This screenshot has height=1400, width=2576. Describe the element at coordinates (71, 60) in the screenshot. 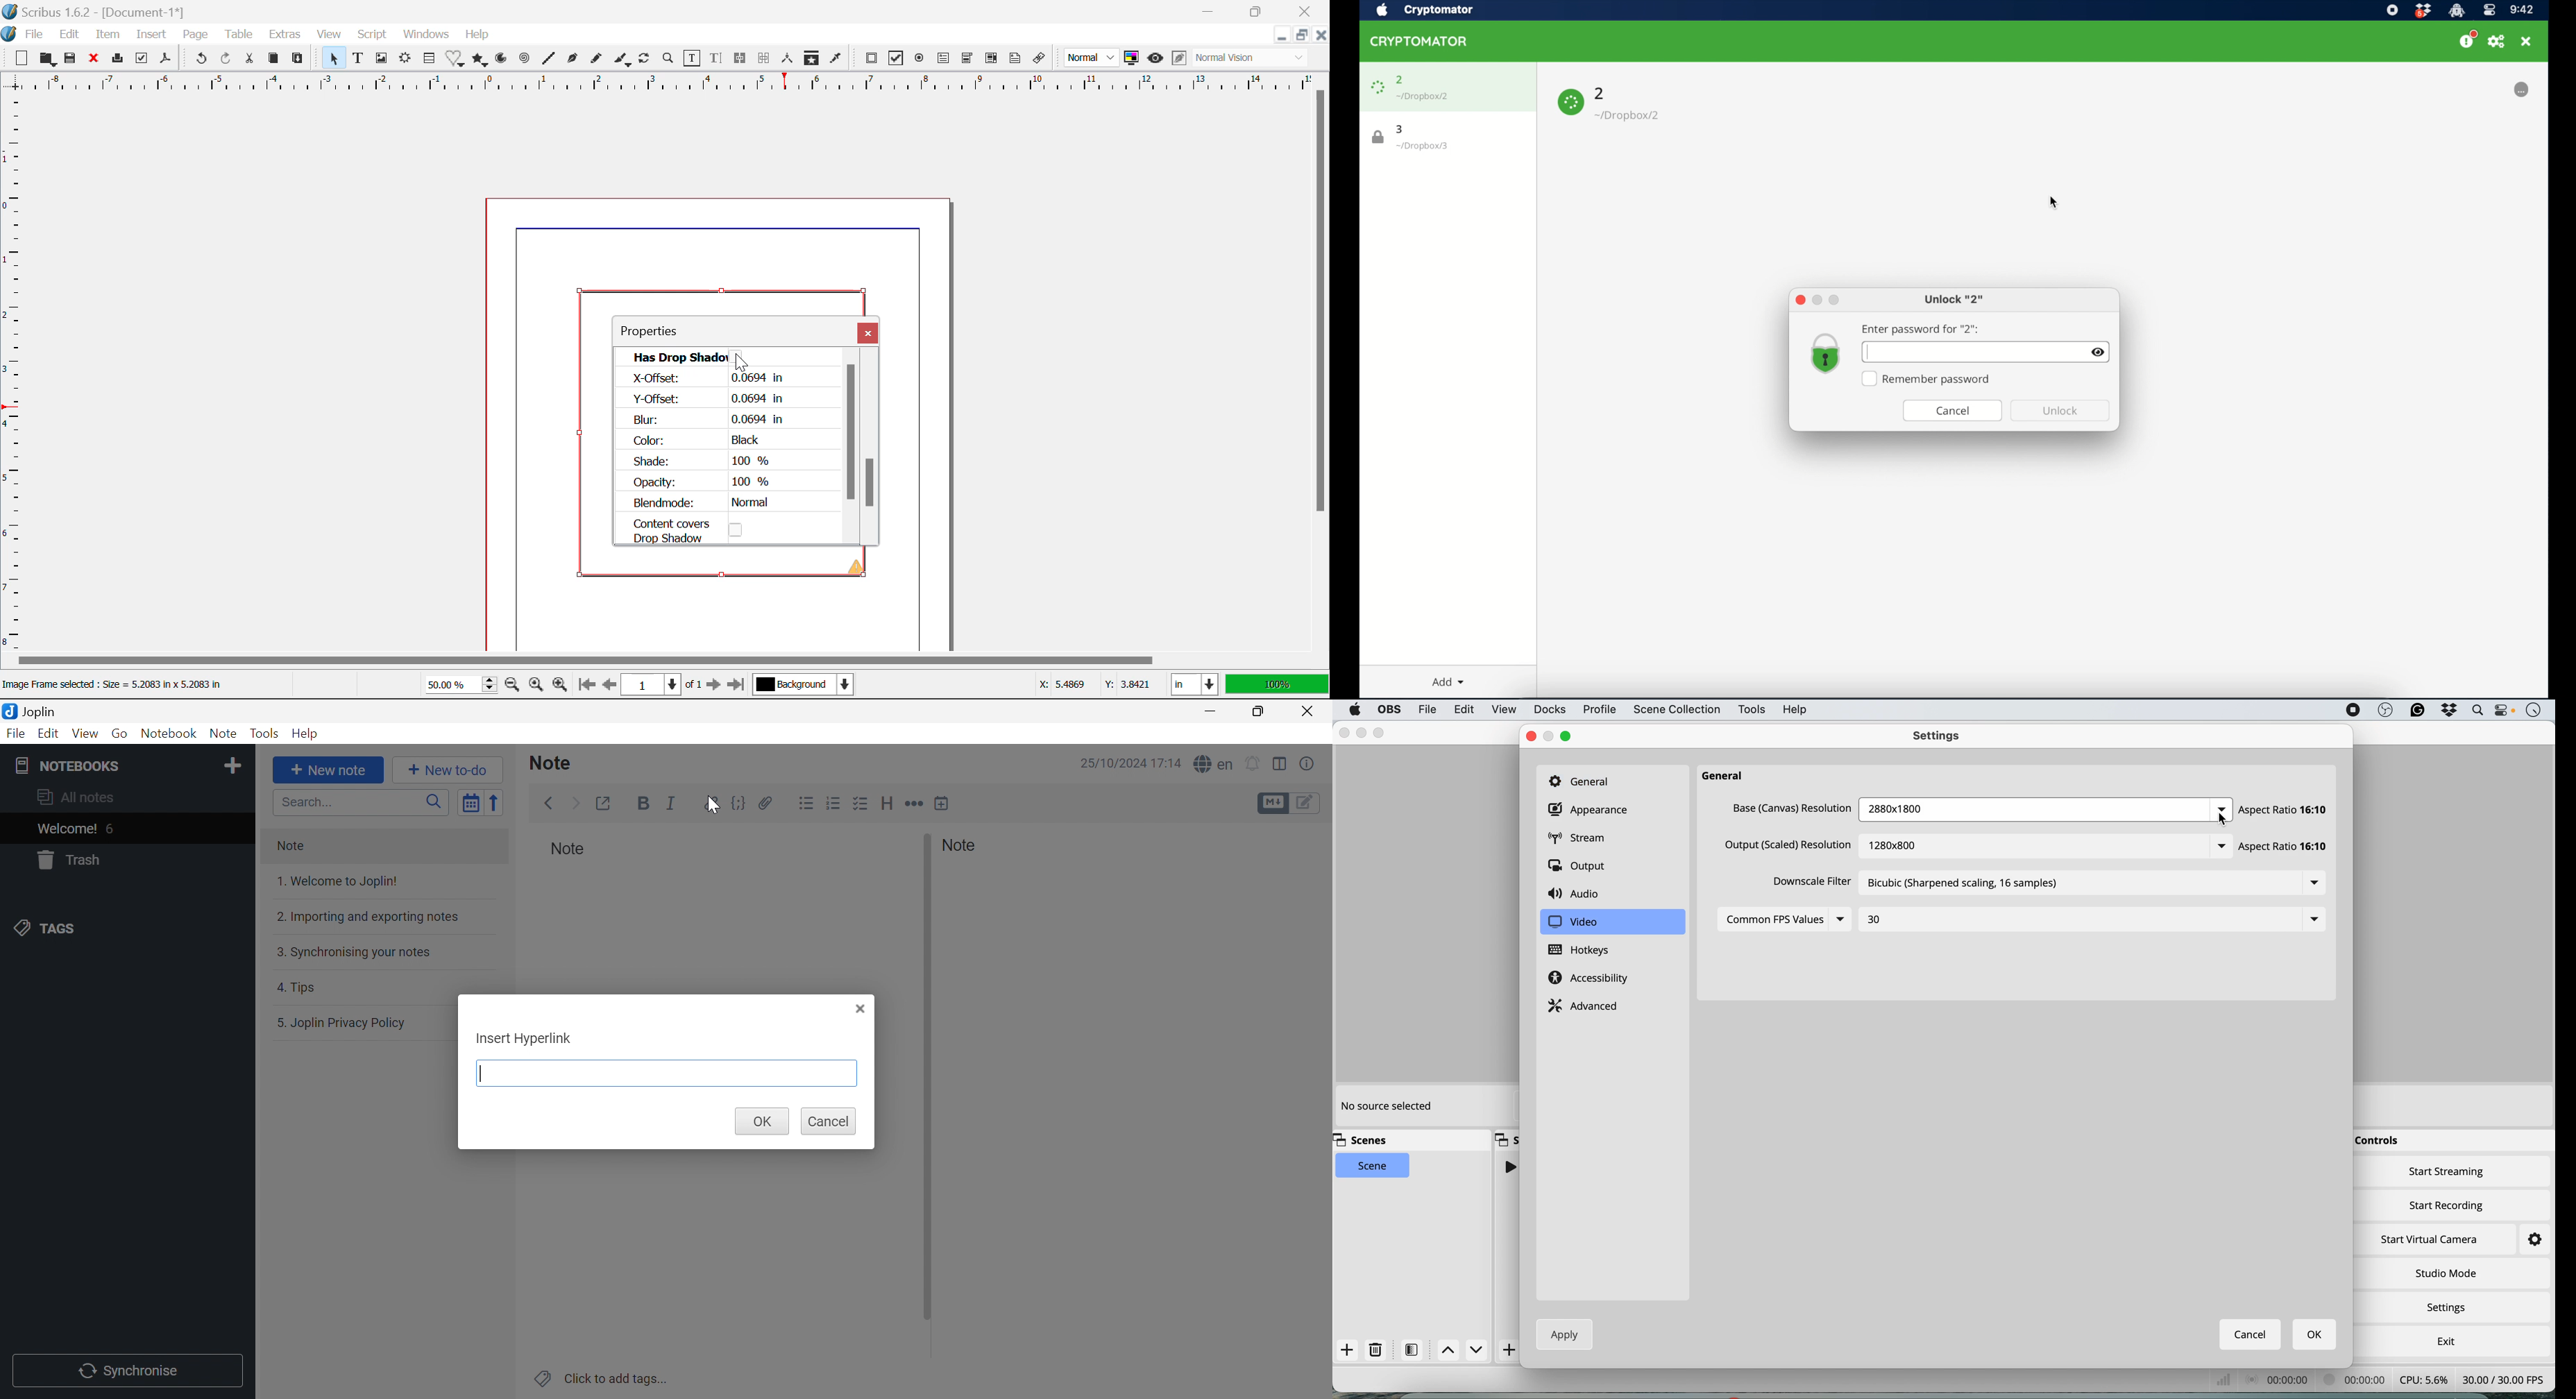

I see `Save` at that location.